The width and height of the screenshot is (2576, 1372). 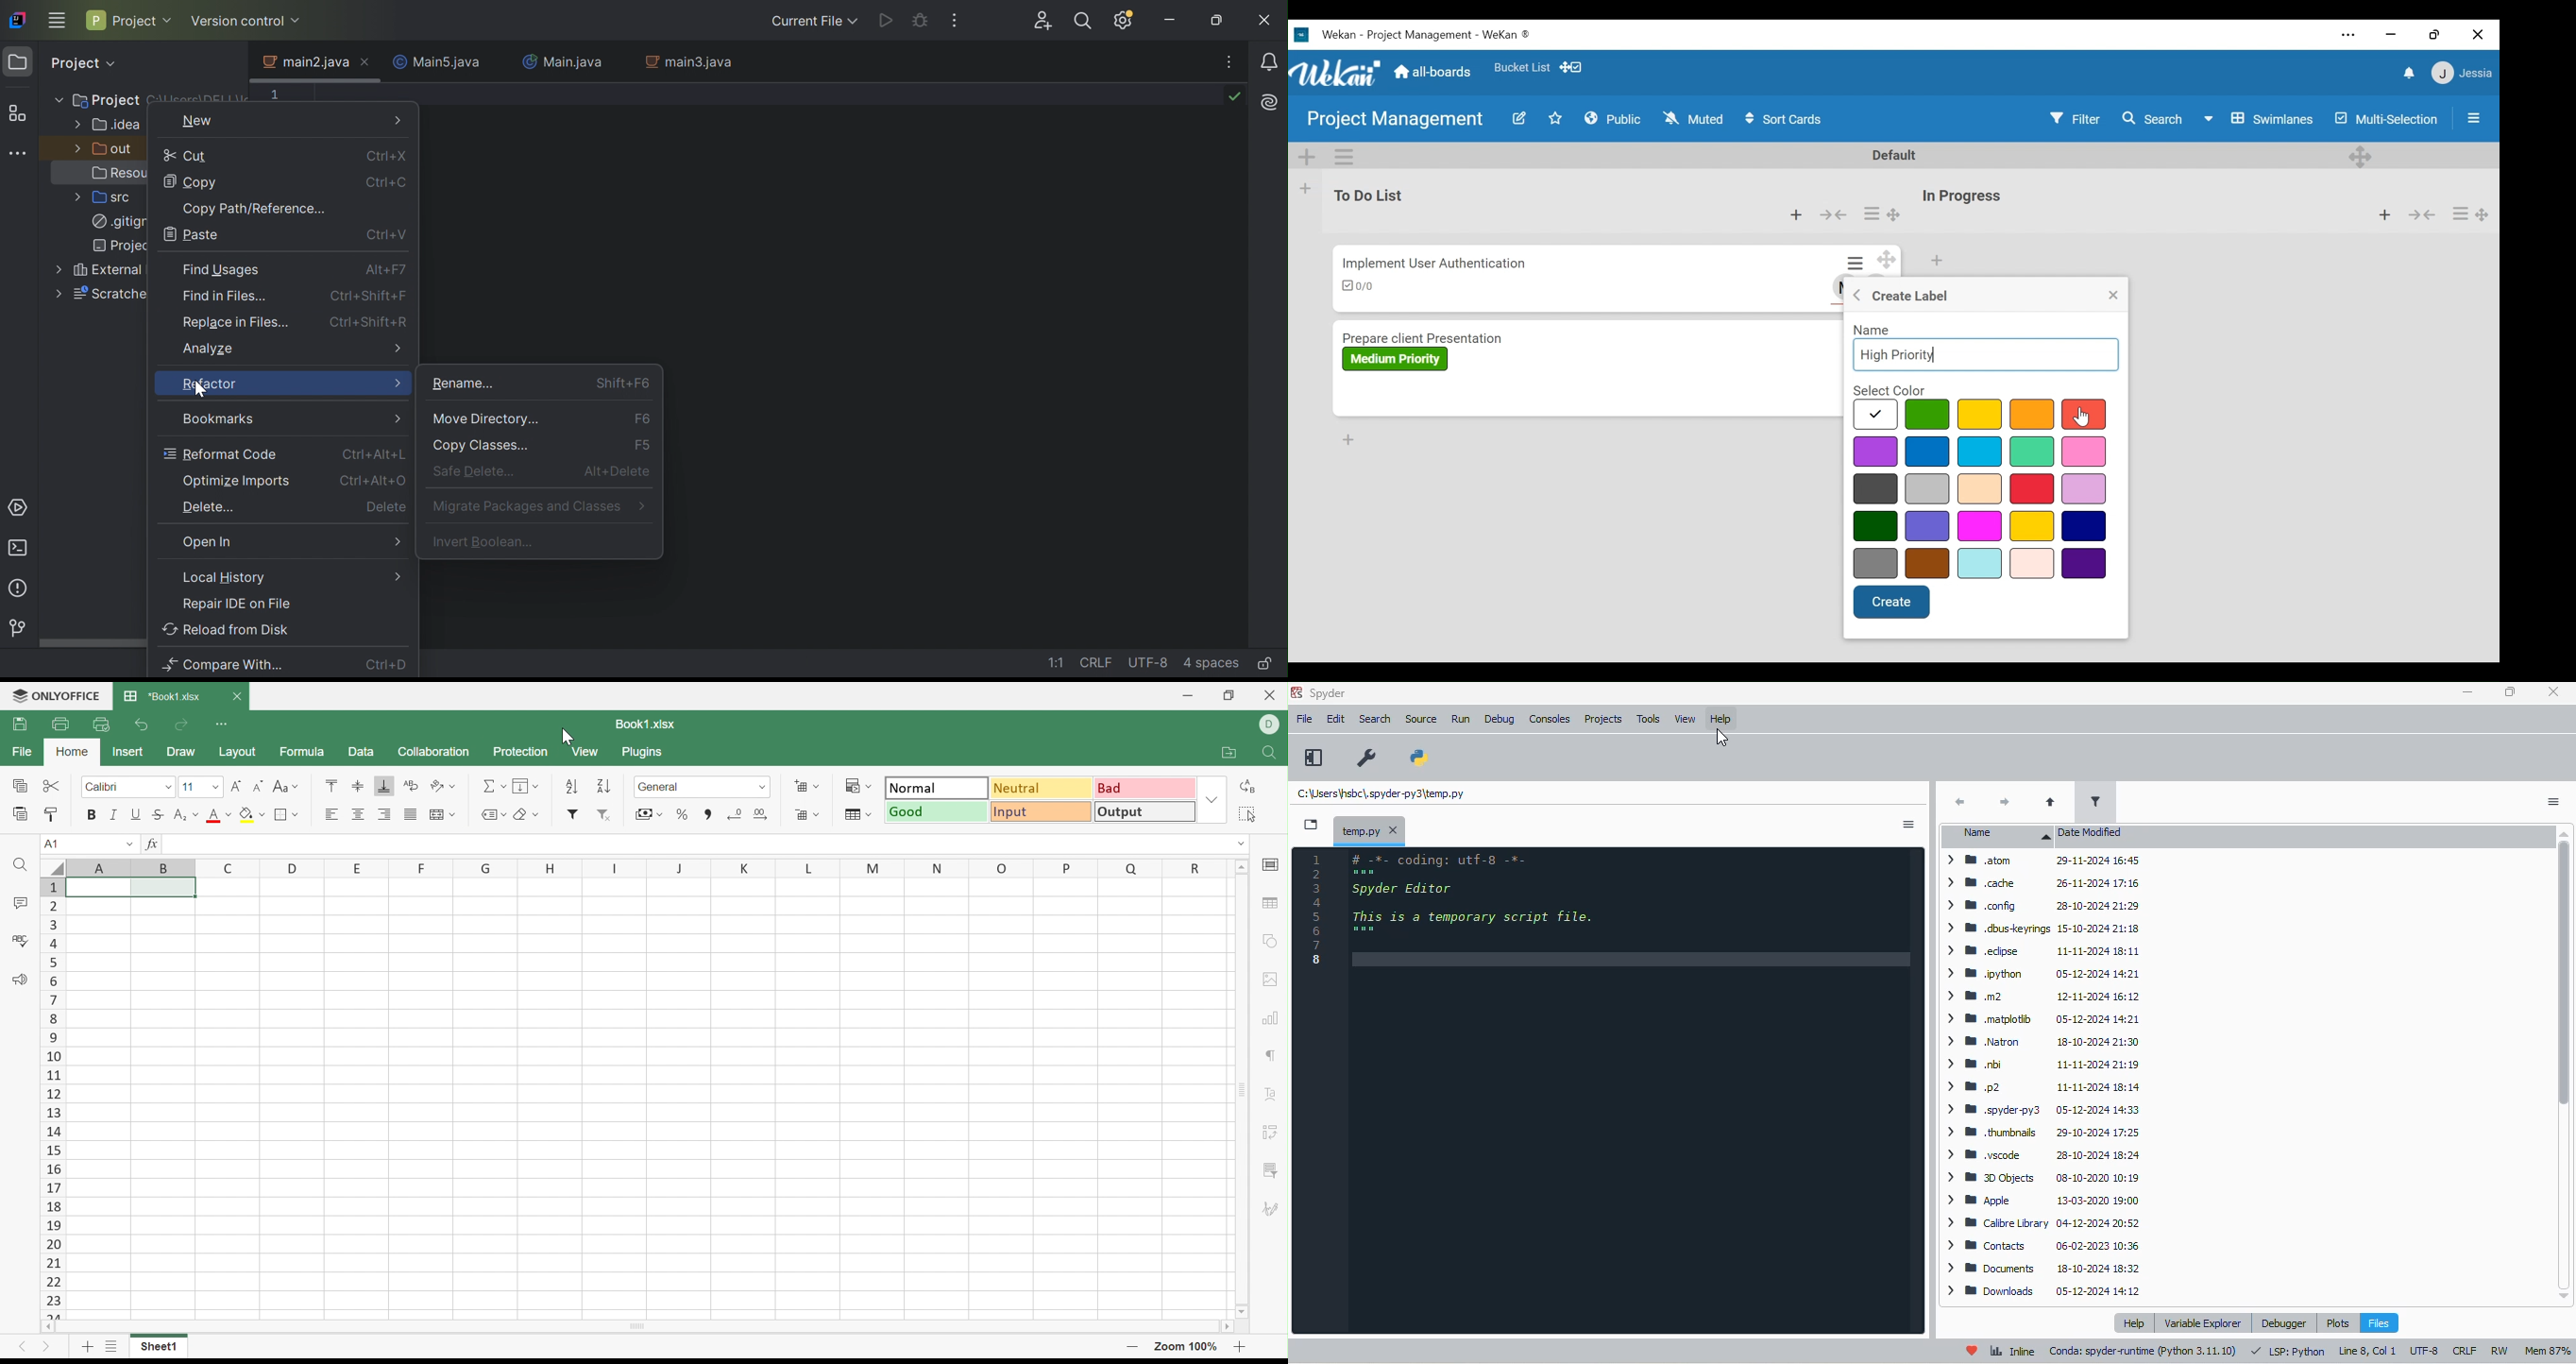 I want to click on PYTHONPATH manager, so click(x=1420, y=758).